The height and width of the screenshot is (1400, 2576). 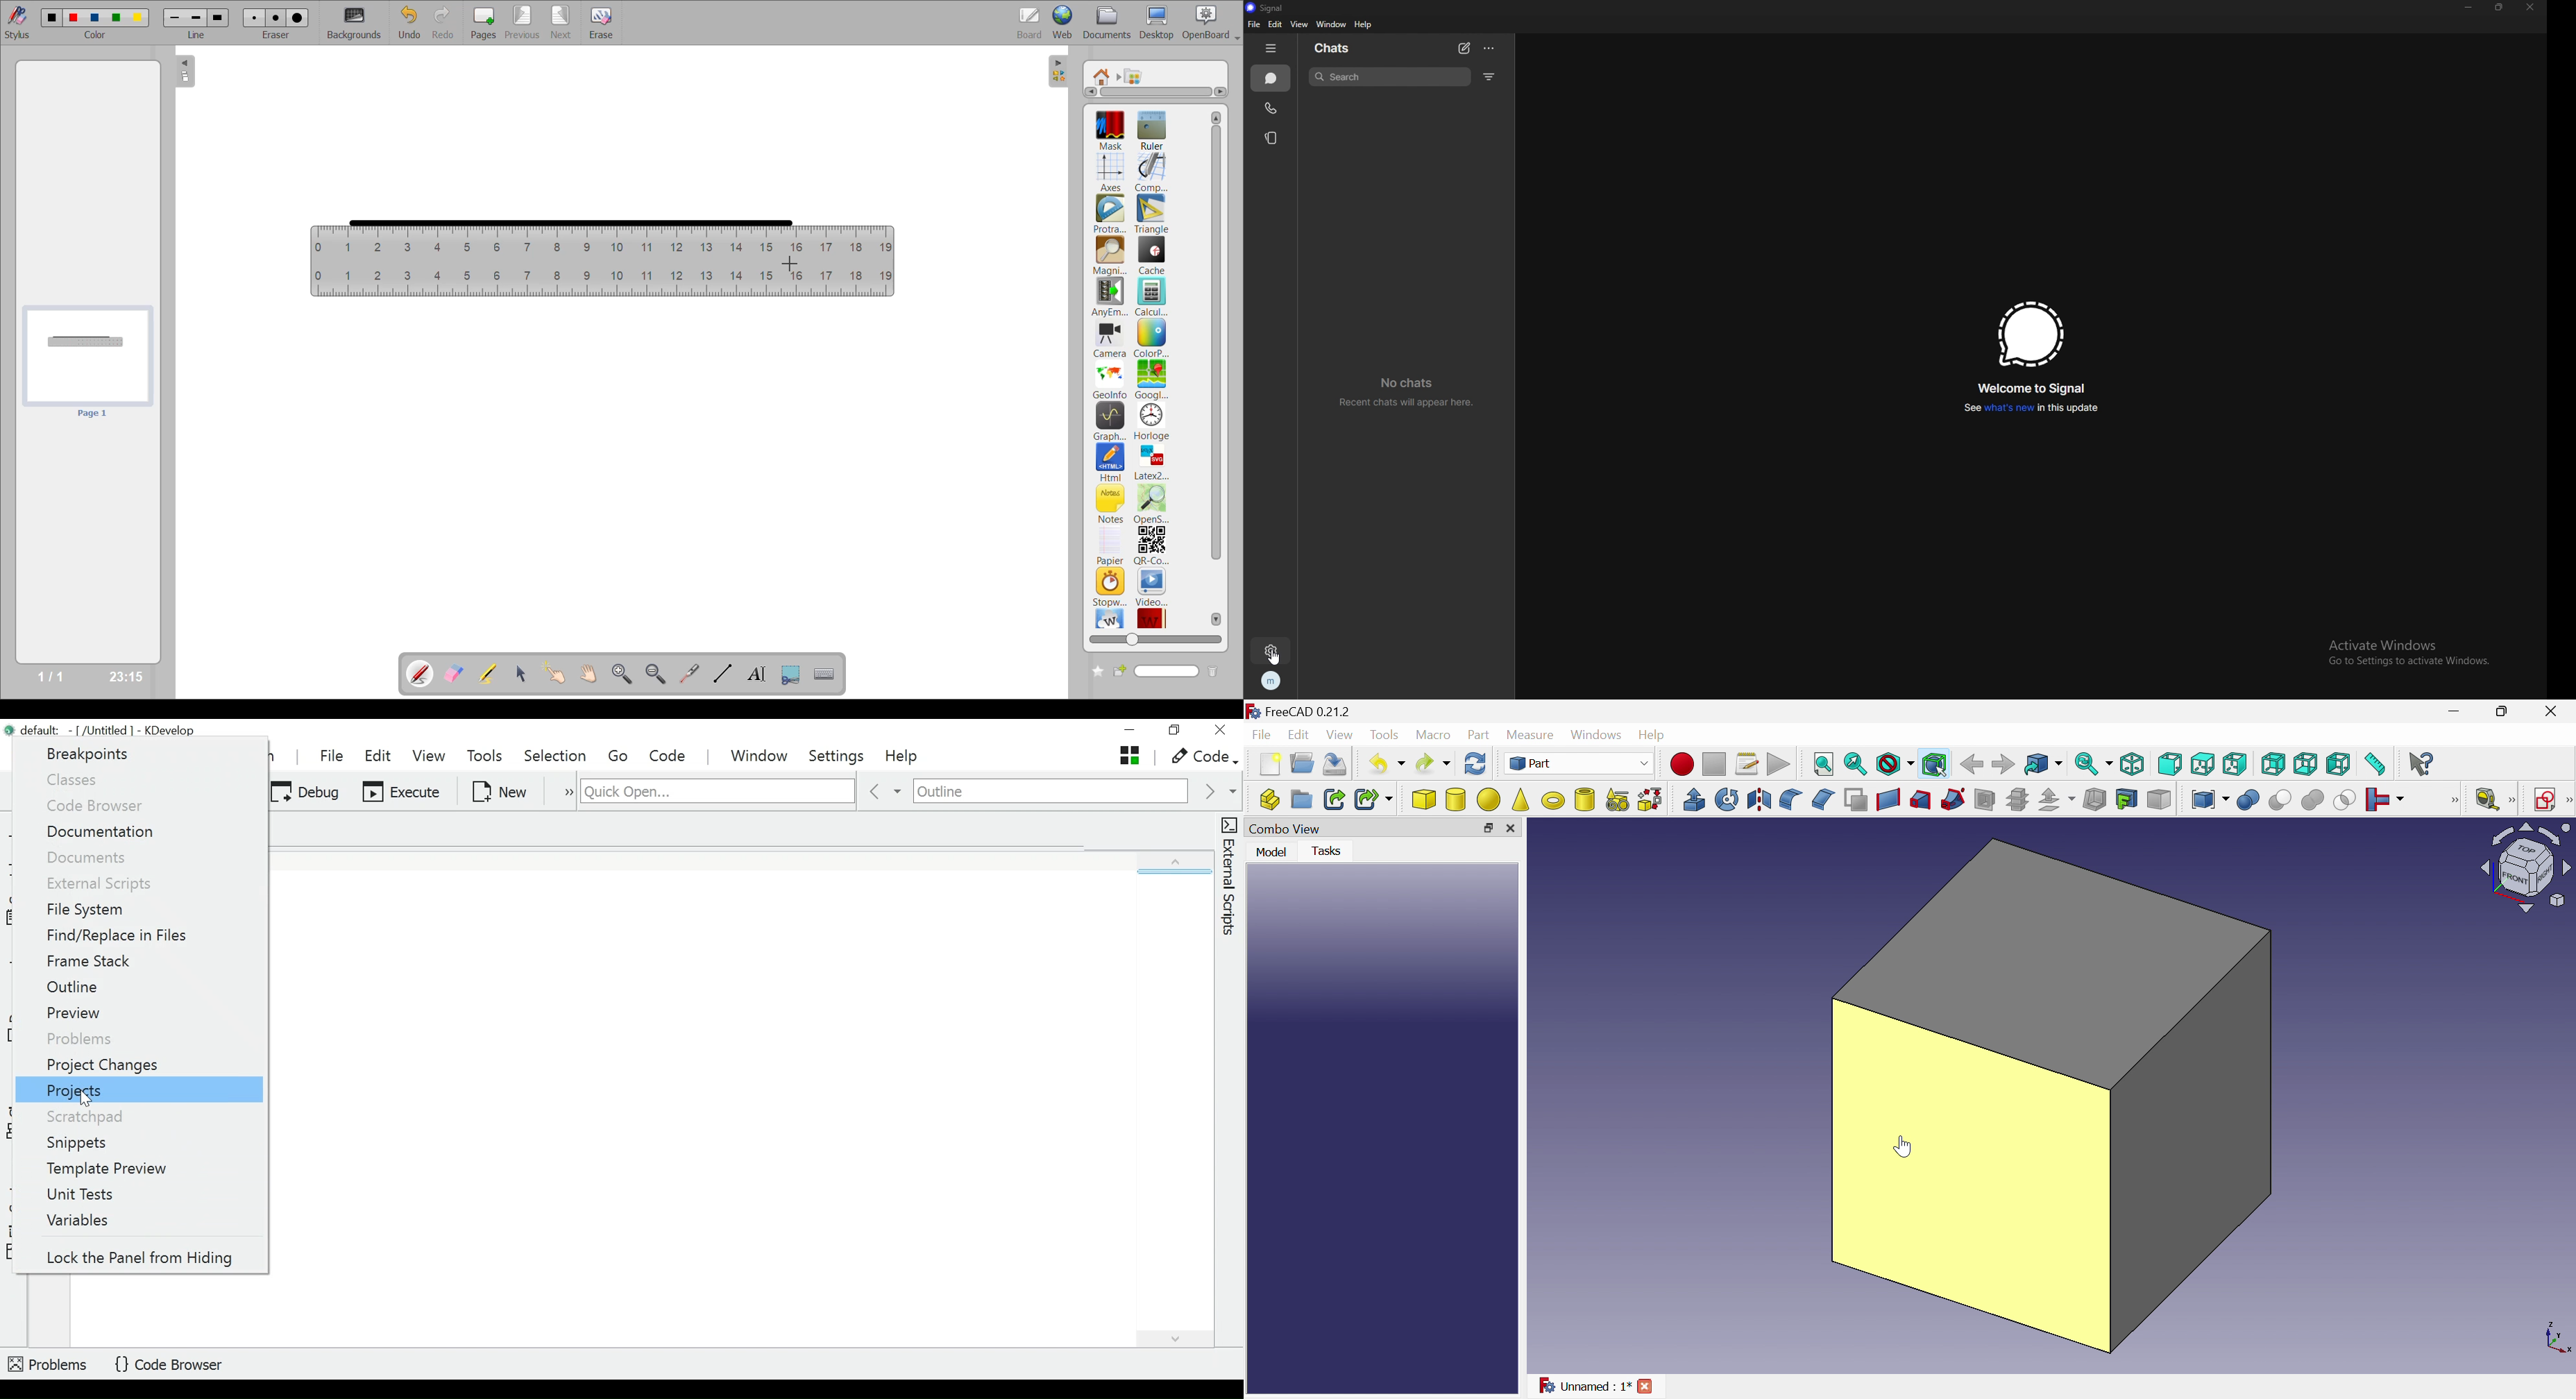 I want to click on Make link, so click(x=1336, y=799).